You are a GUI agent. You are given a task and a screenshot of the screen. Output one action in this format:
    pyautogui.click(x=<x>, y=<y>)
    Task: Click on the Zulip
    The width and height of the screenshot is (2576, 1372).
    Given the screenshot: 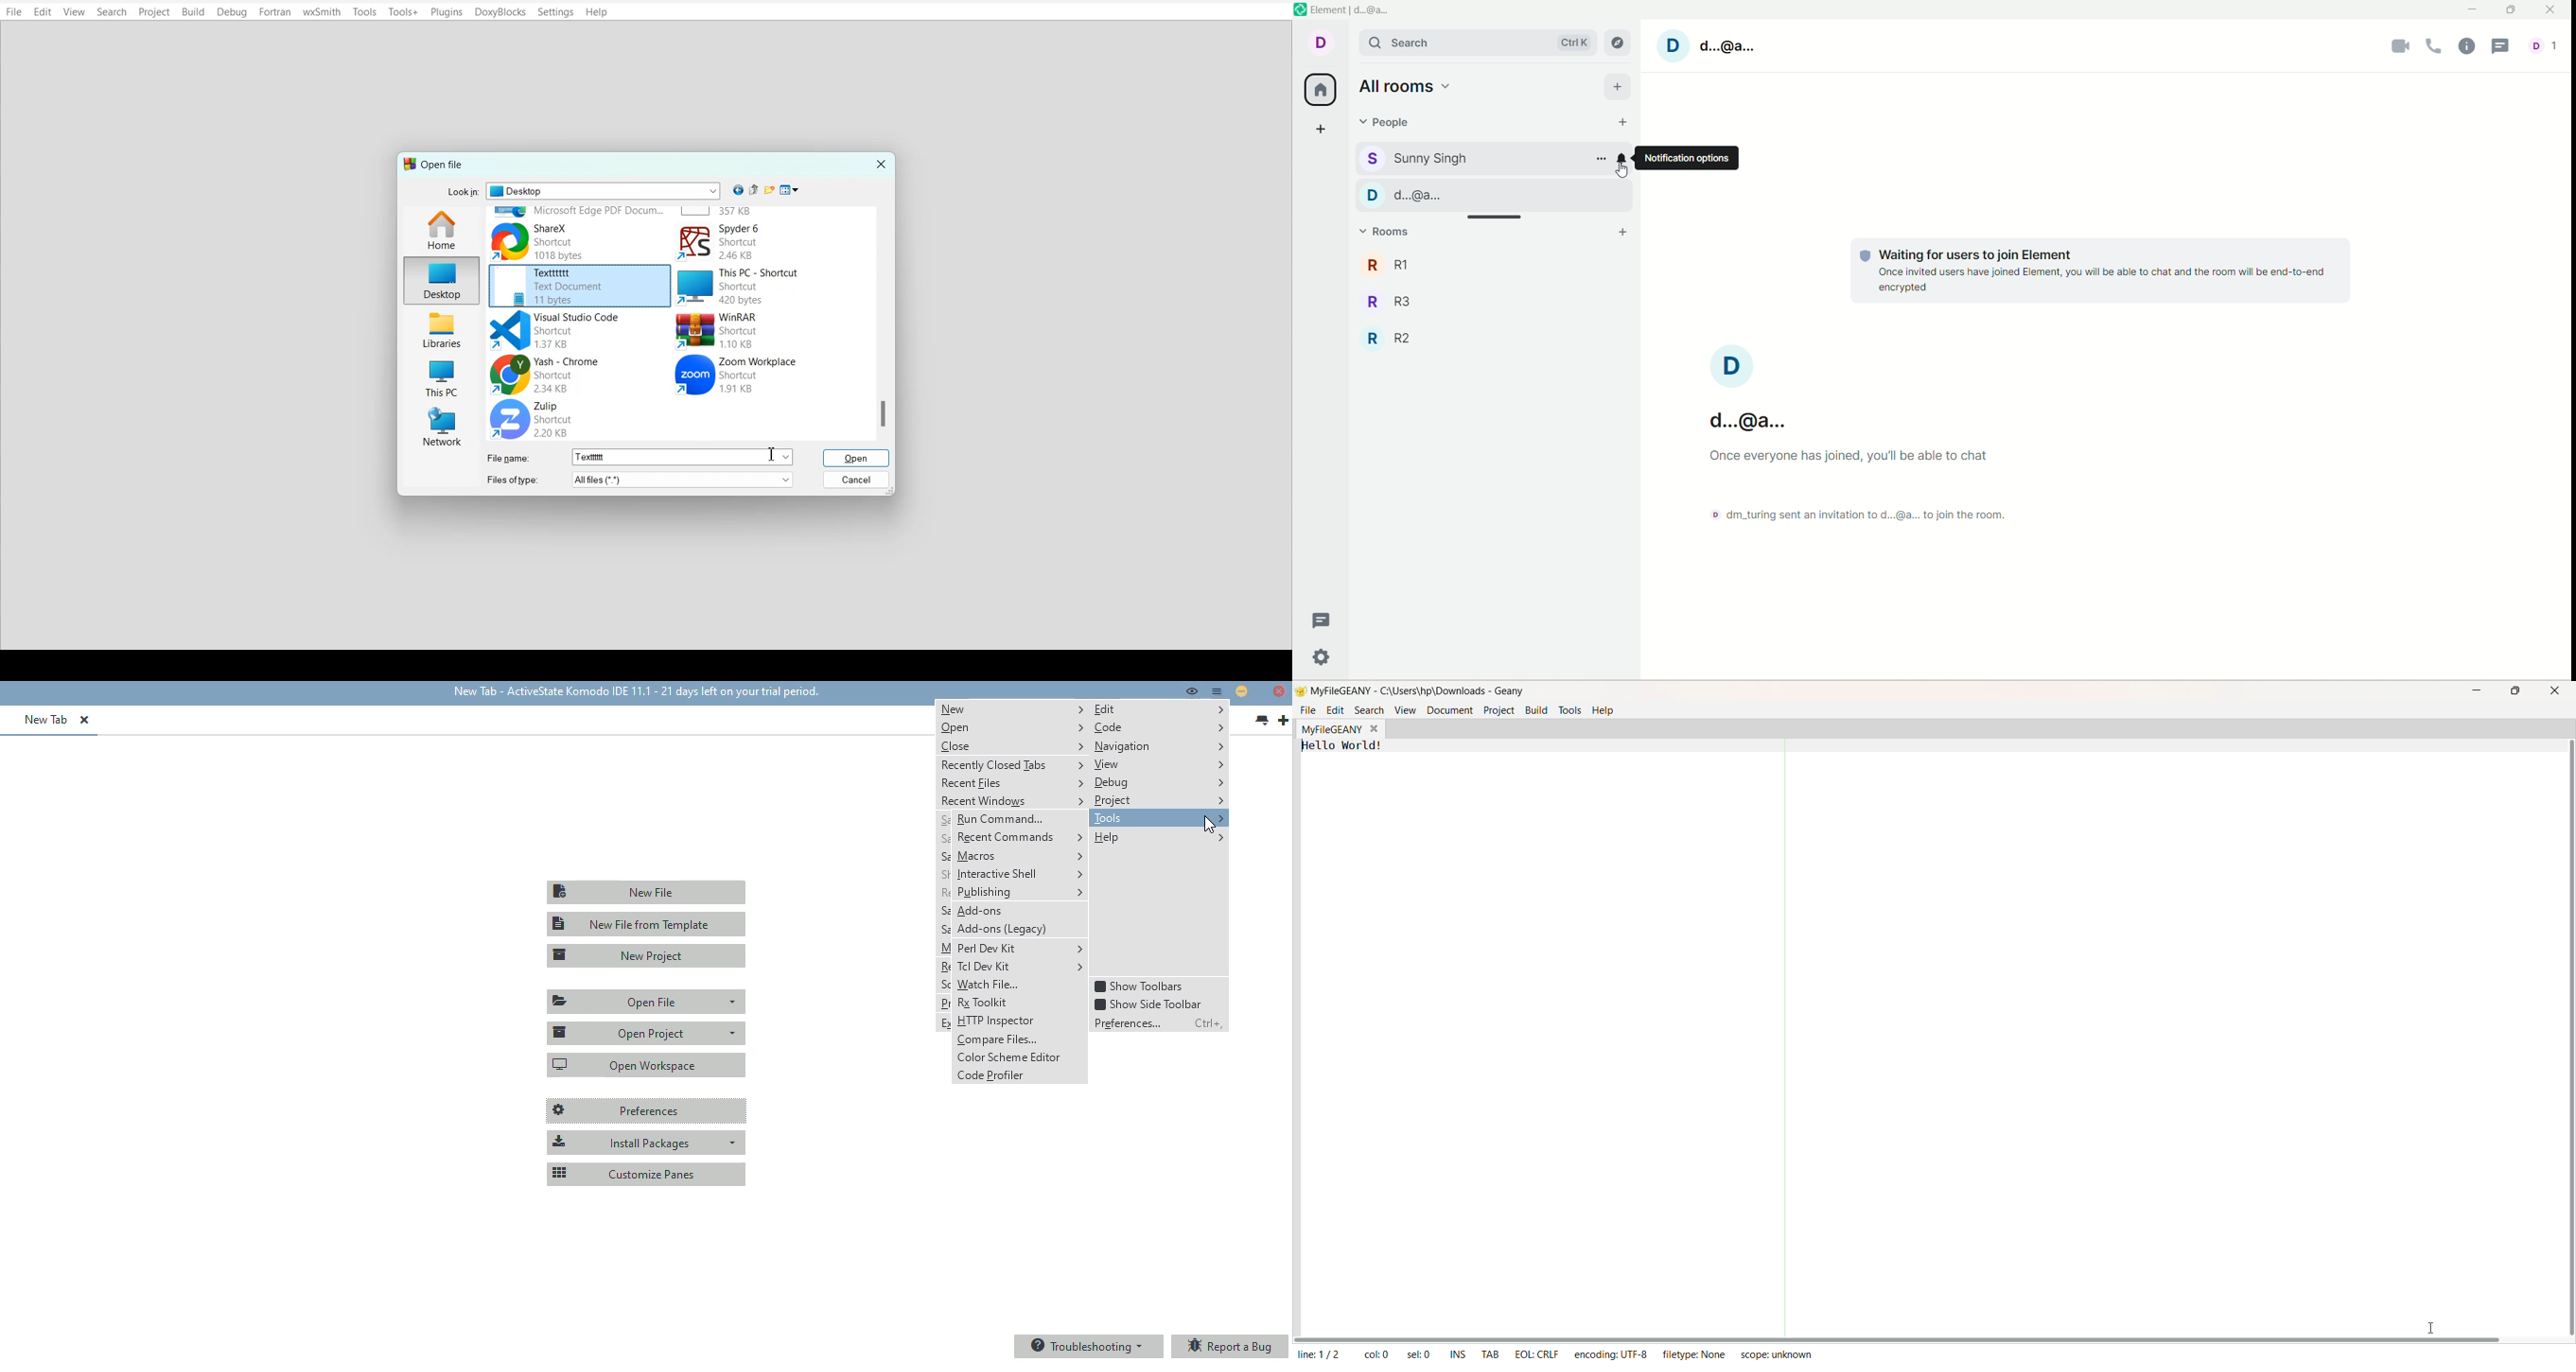 What is the action you would take?
    pyautogui.click(x=581, y=419)
    